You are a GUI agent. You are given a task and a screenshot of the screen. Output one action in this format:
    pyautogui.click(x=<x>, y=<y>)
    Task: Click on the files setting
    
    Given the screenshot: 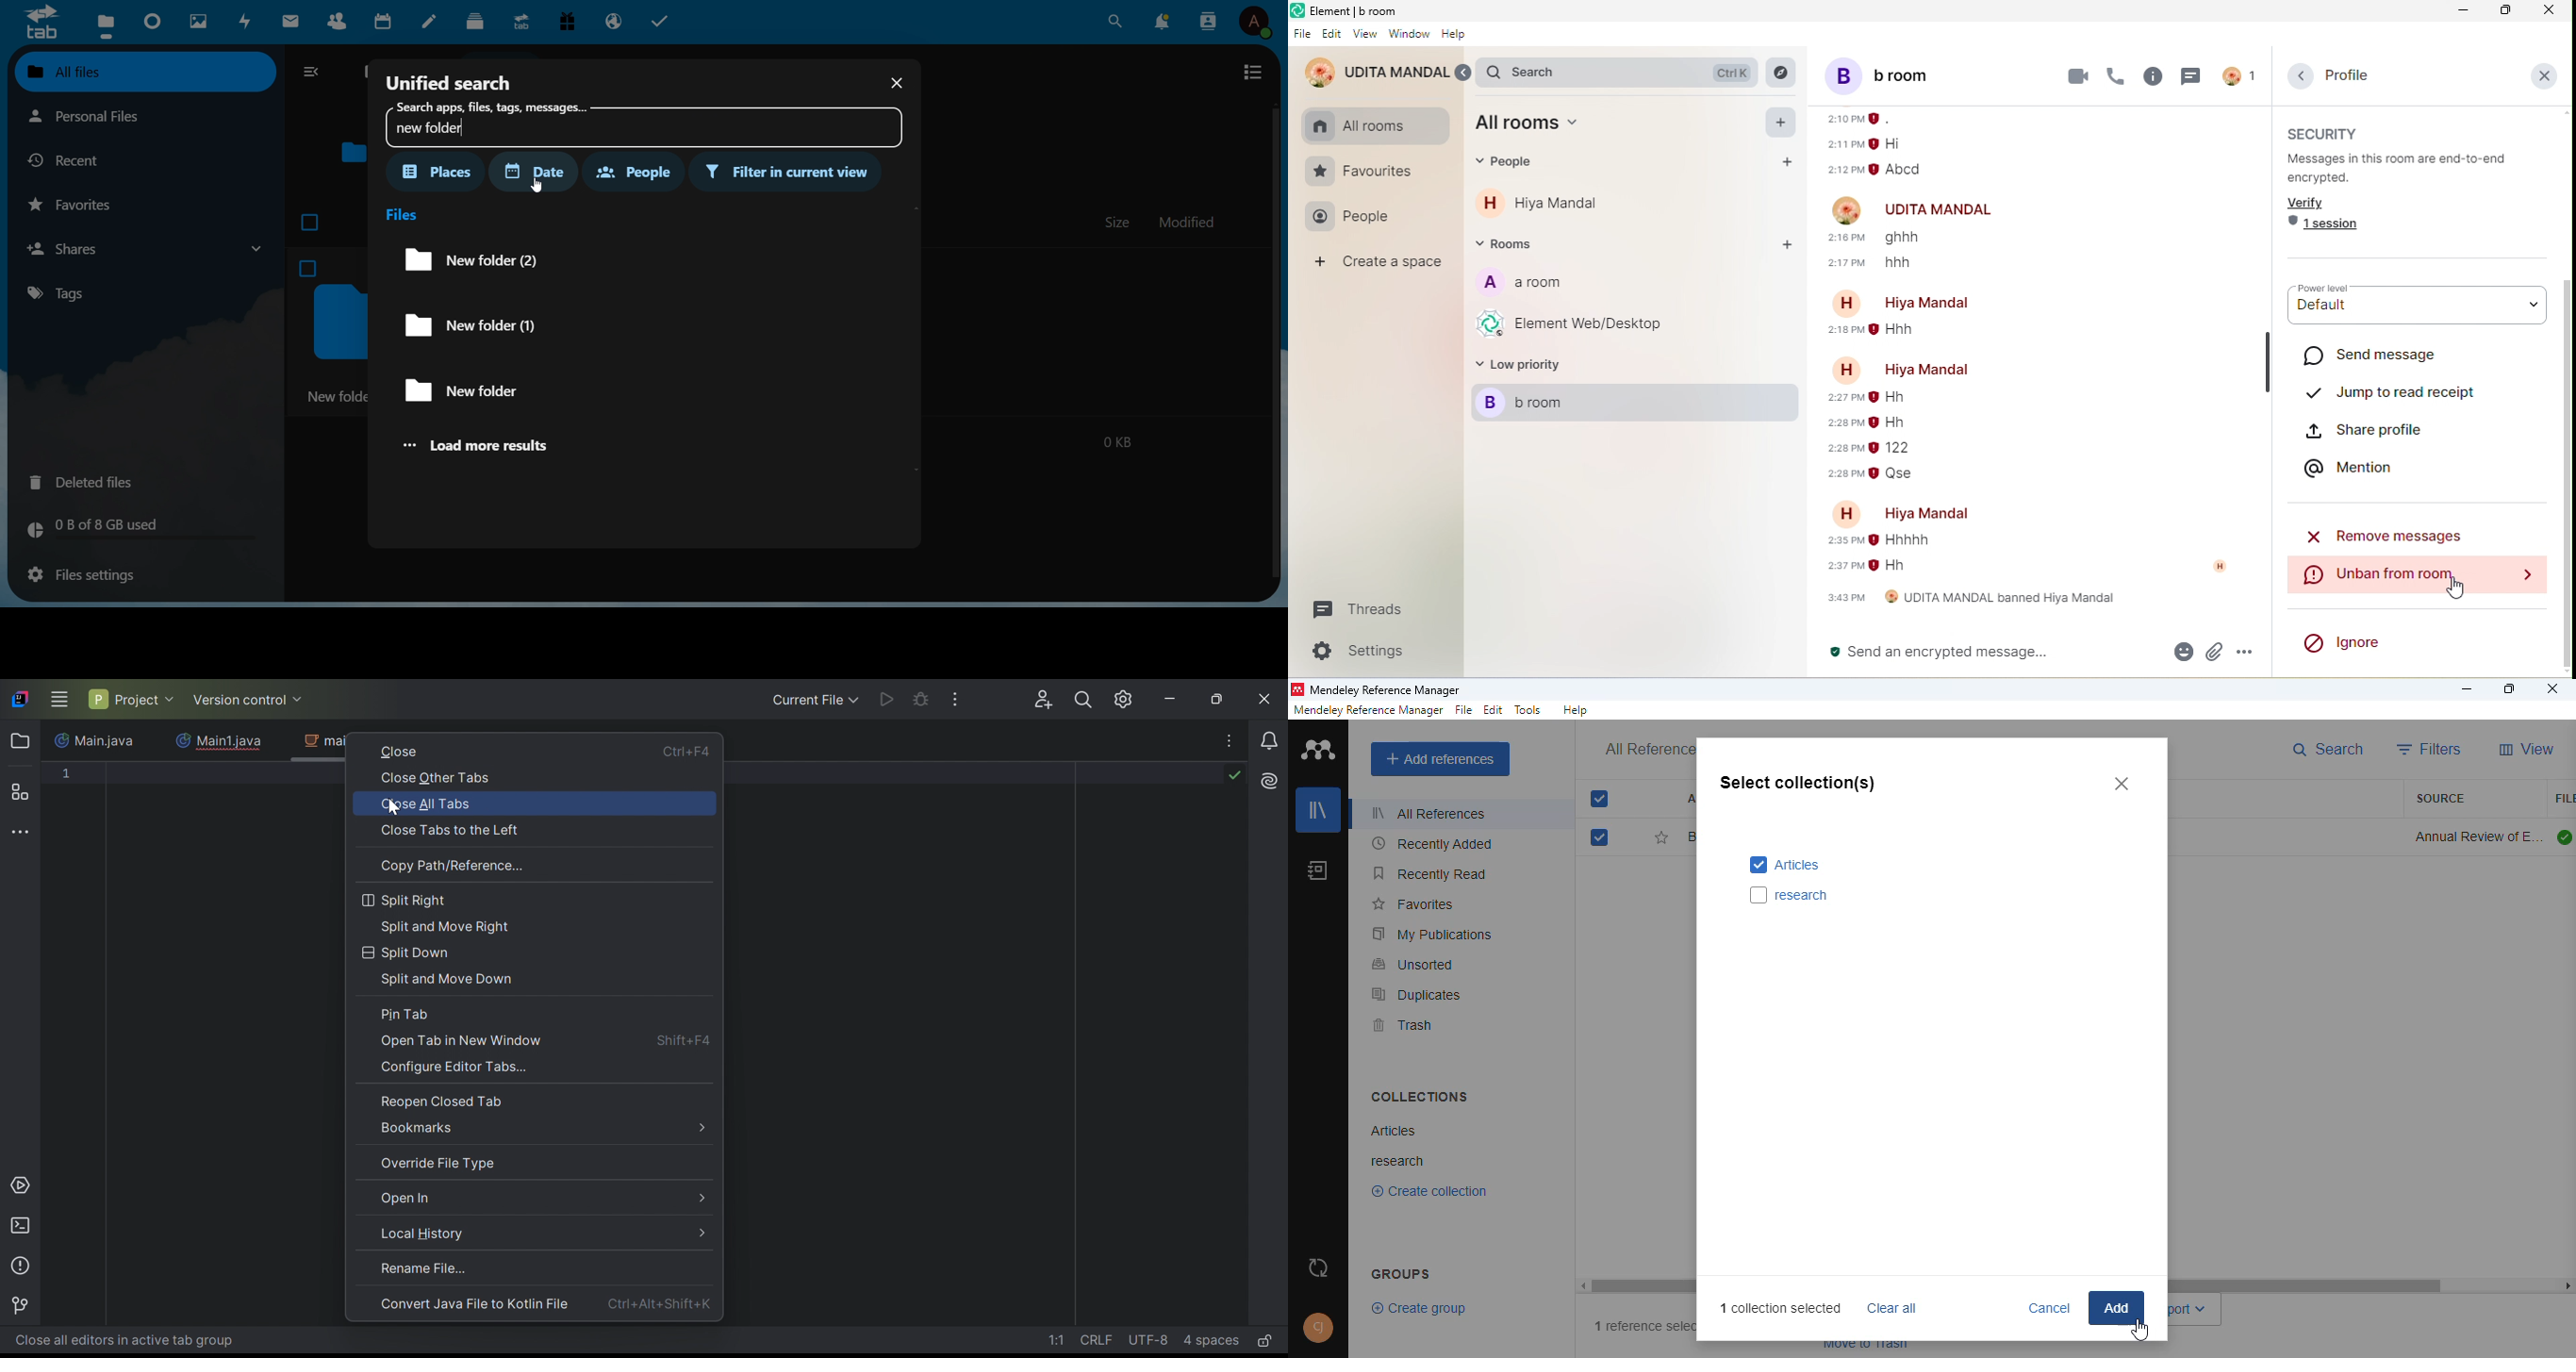 What is the action you would take?
    pyautogui.click(x=78, y=576)
    